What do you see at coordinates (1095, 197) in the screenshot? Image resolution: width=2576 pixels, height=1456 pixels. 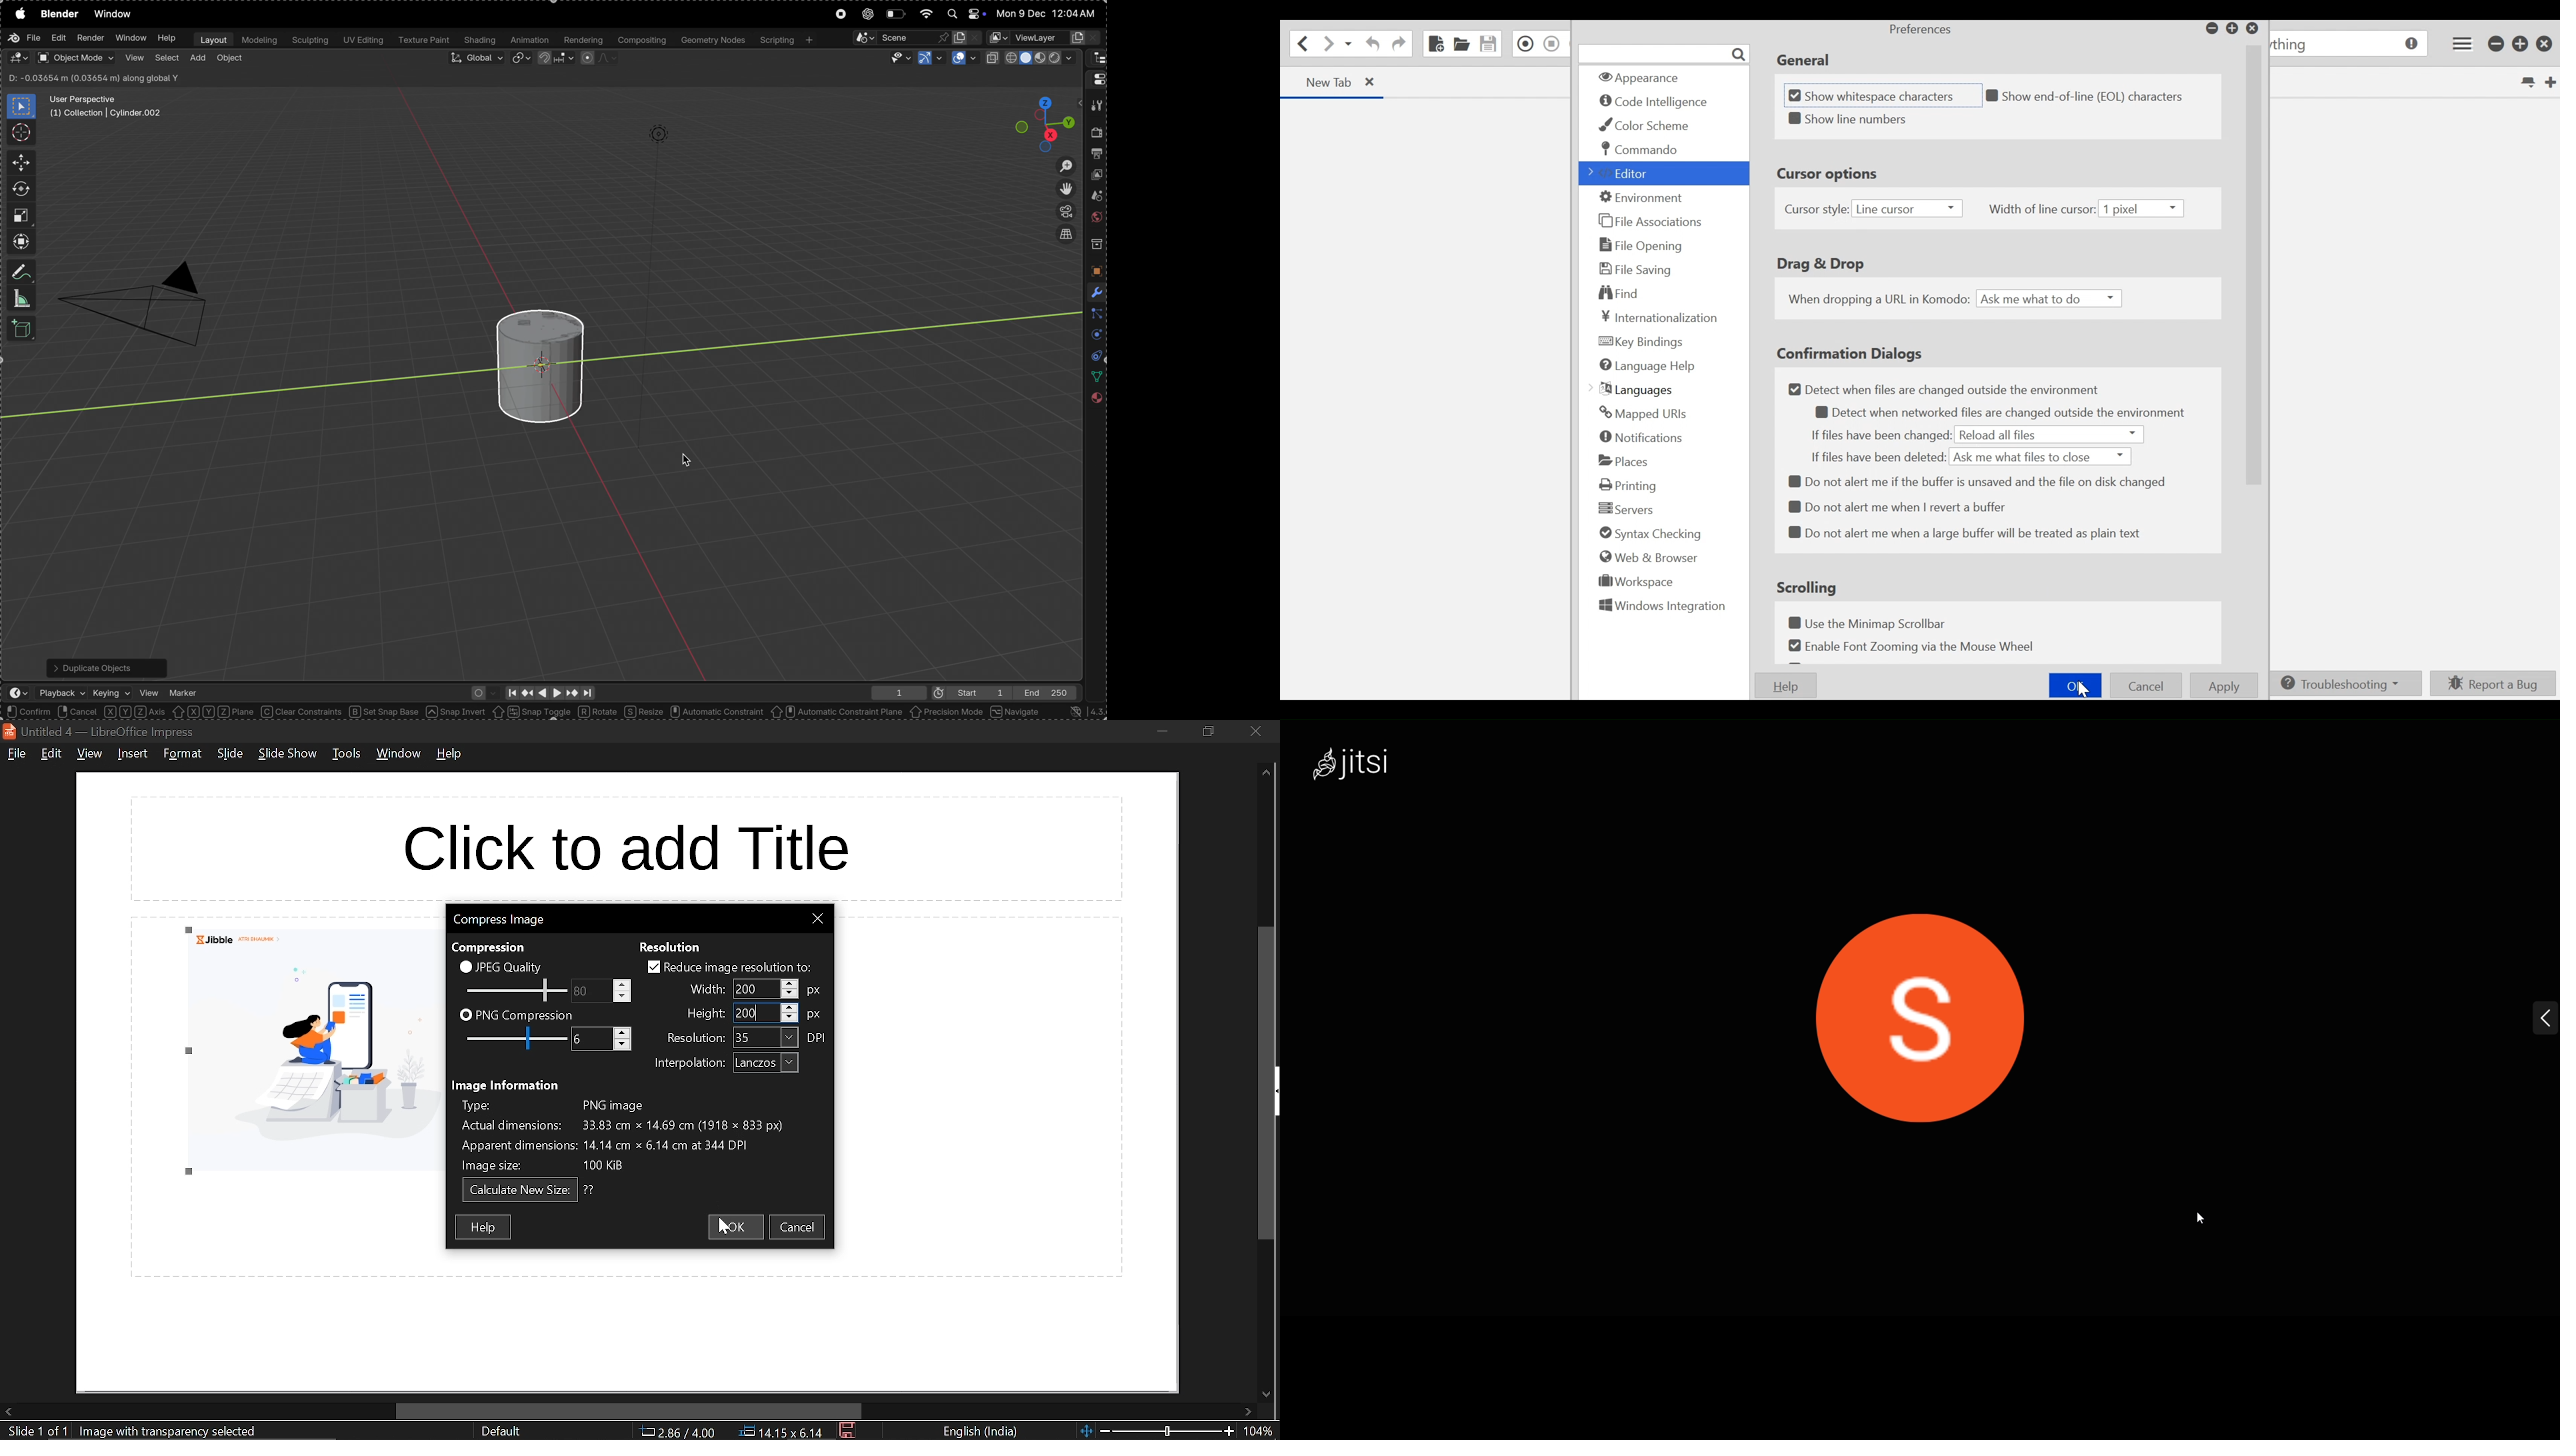 I see `scene` at bounding box center [1095, 197].